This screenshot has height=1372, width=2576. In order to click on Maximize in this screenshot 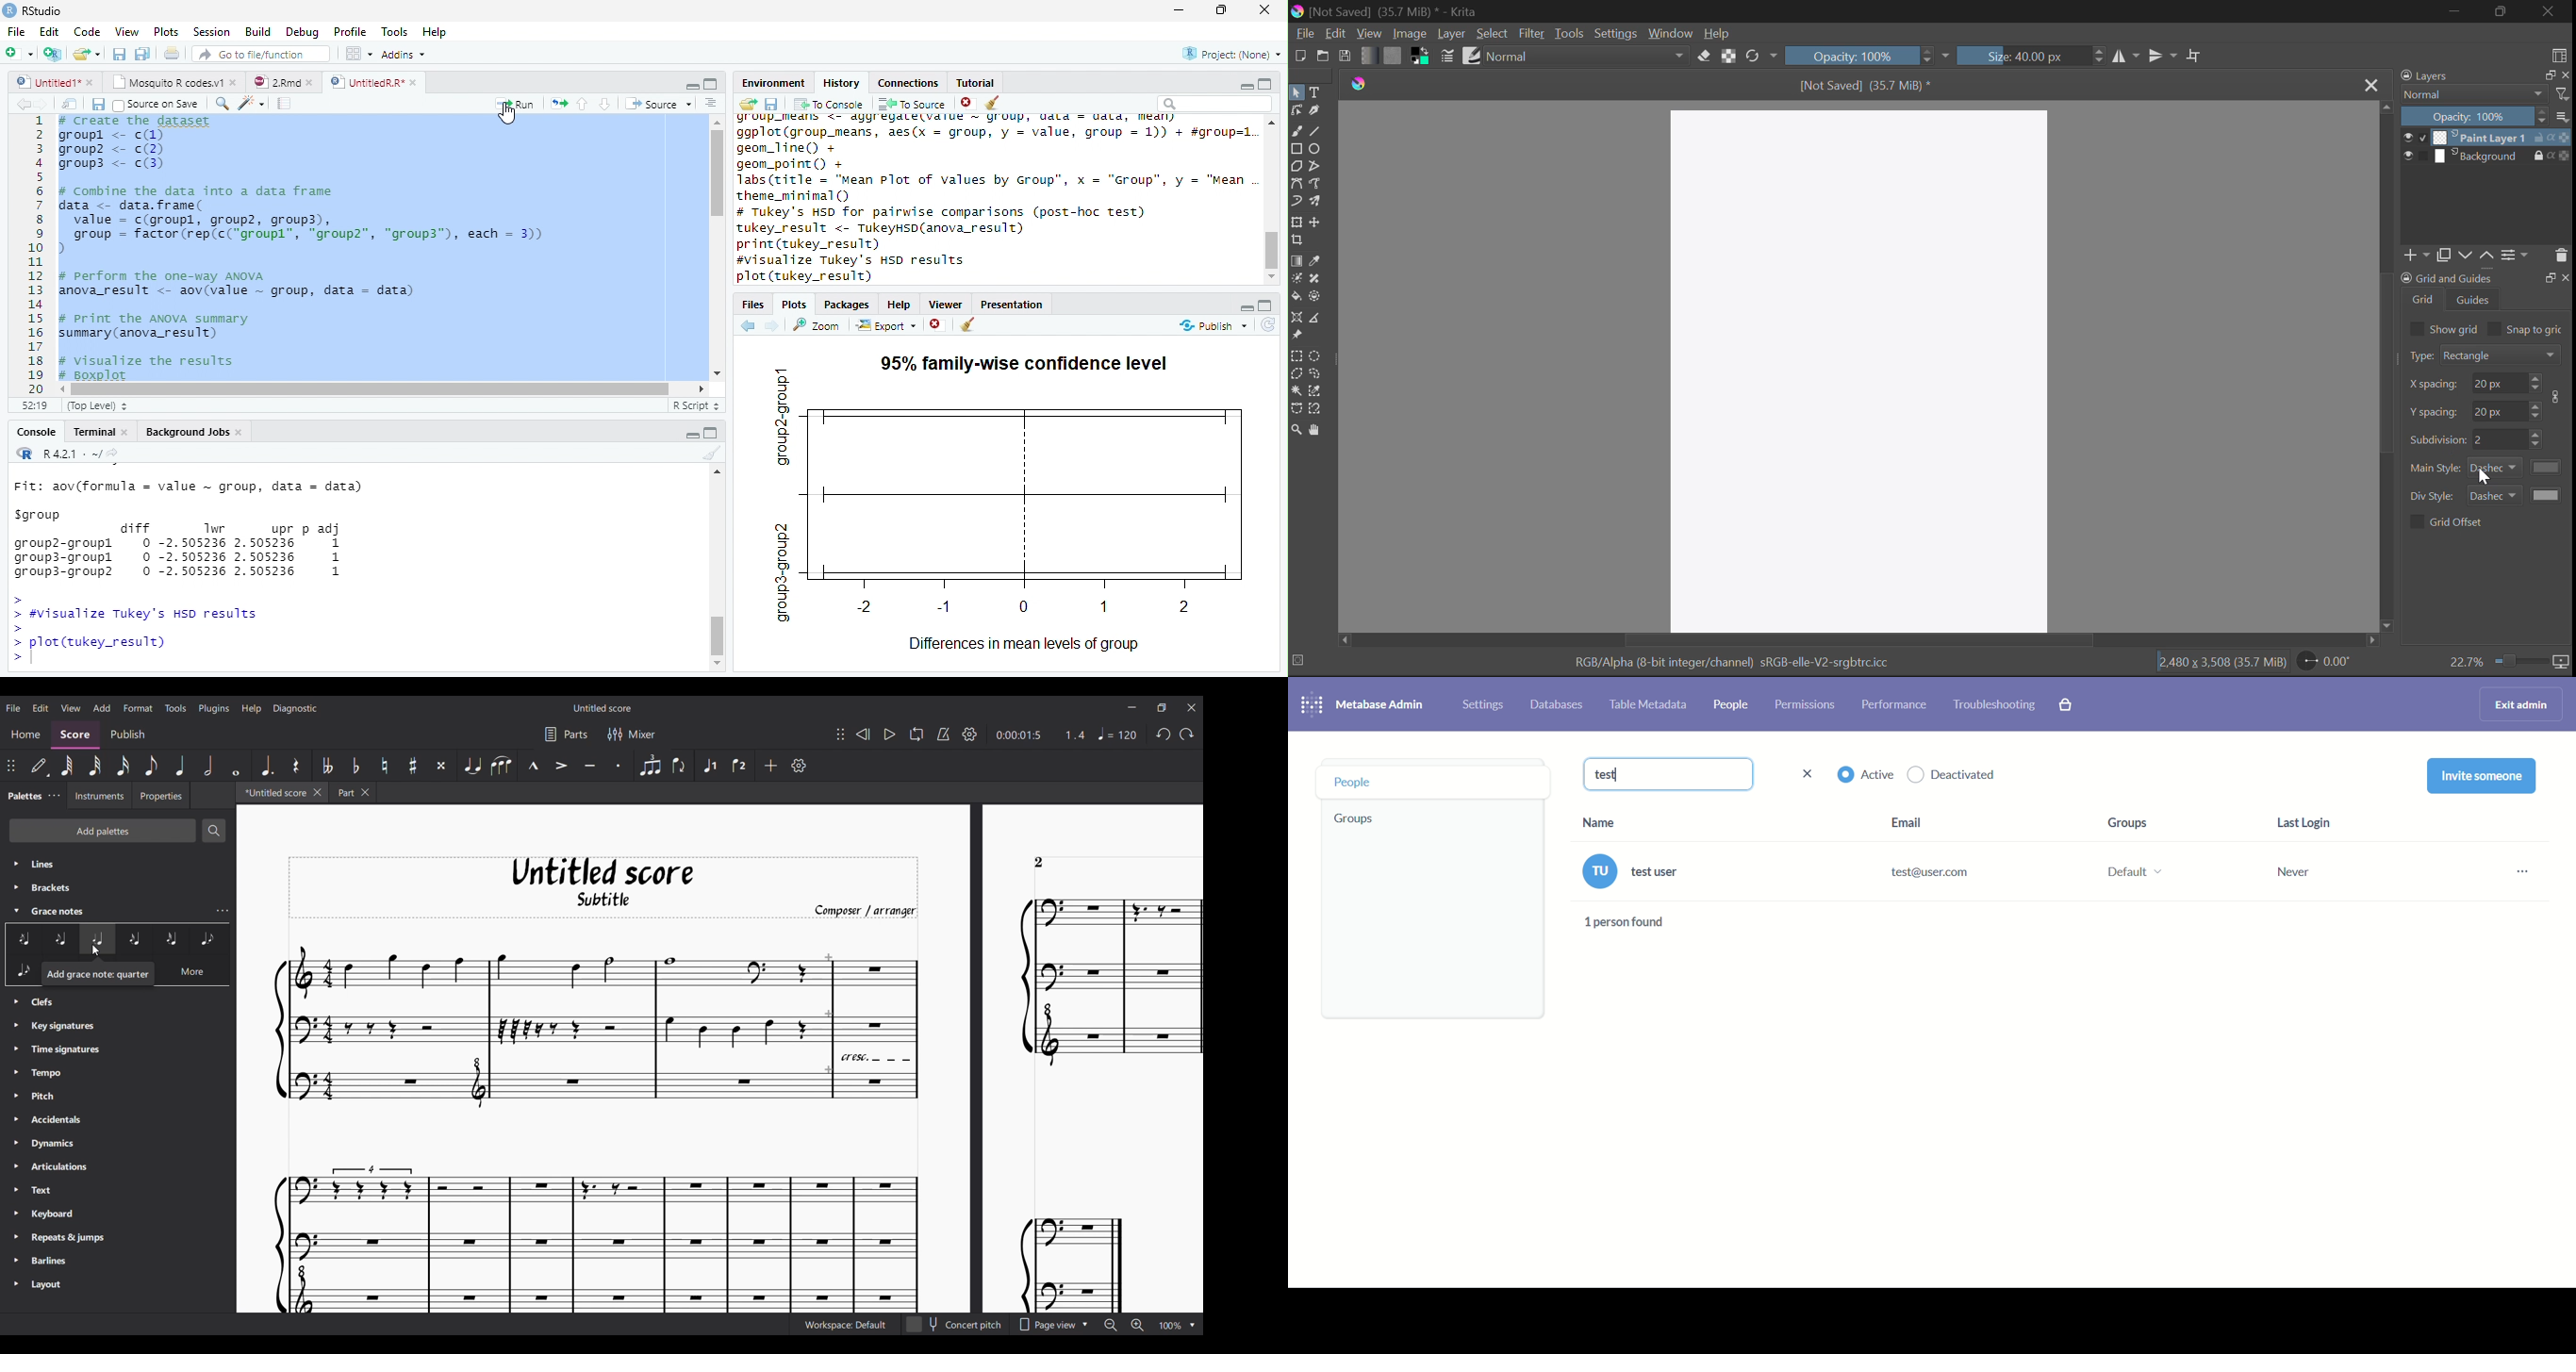, I will do `click(712, 435)`.